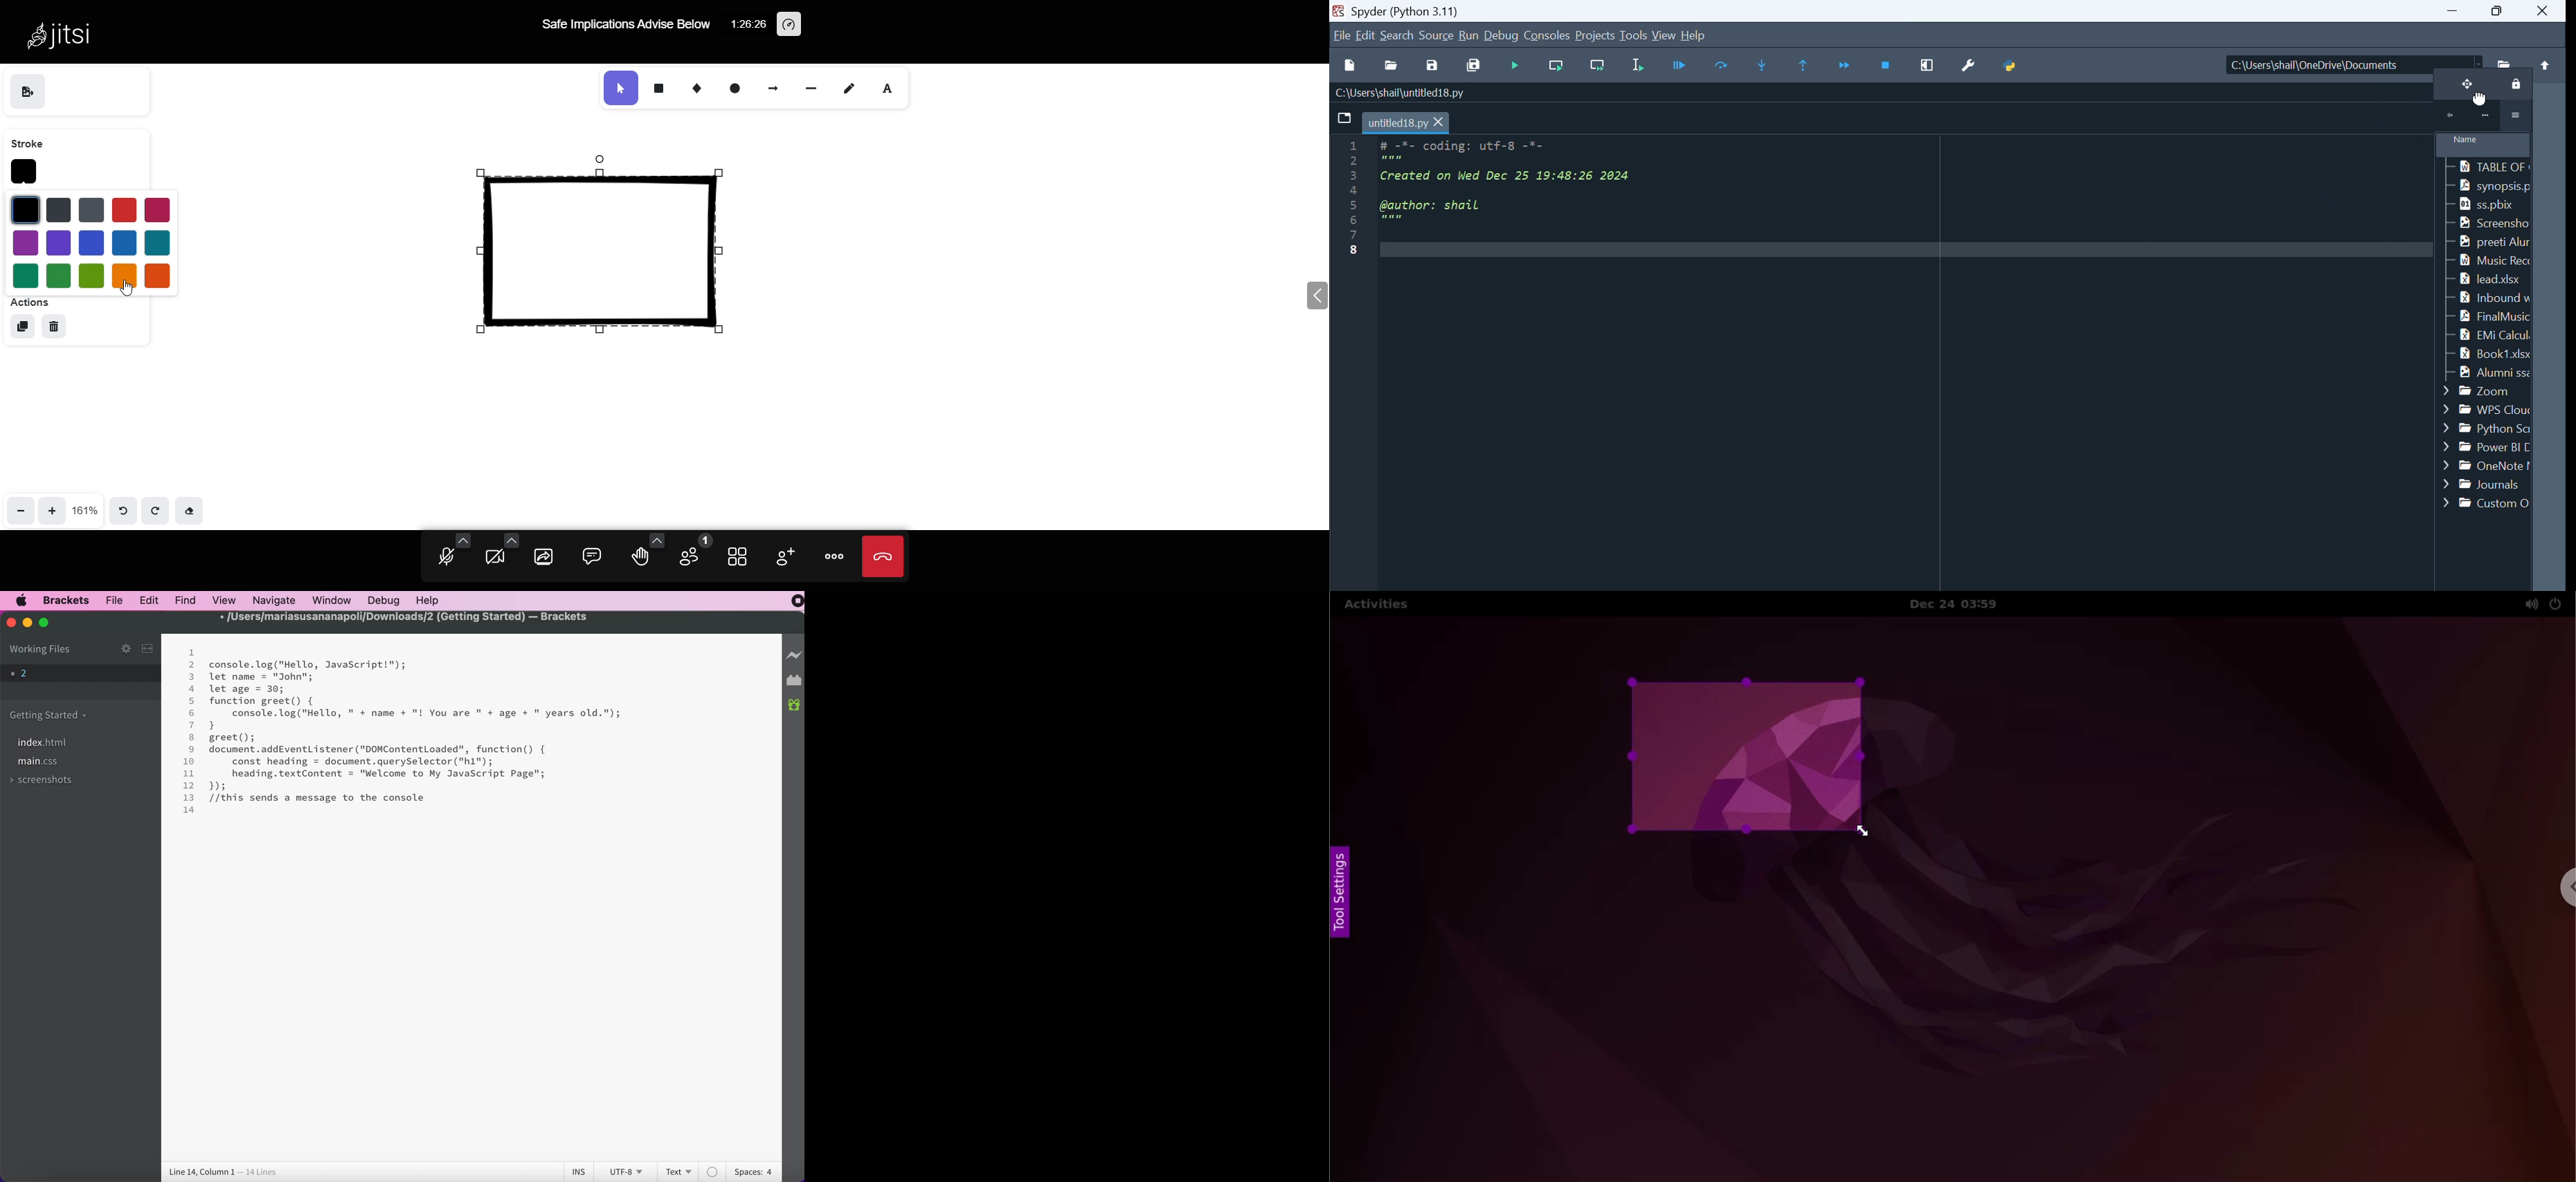 Image resolution: width=2576 pixels, height=1204 pixels. Describe the element at coordinates (1897, 354) in the screenshot. I see `# -*- coding: utf-8 -*-
Created on Wed Dec 25 19:48:26 2024
@author: shail` at that location.